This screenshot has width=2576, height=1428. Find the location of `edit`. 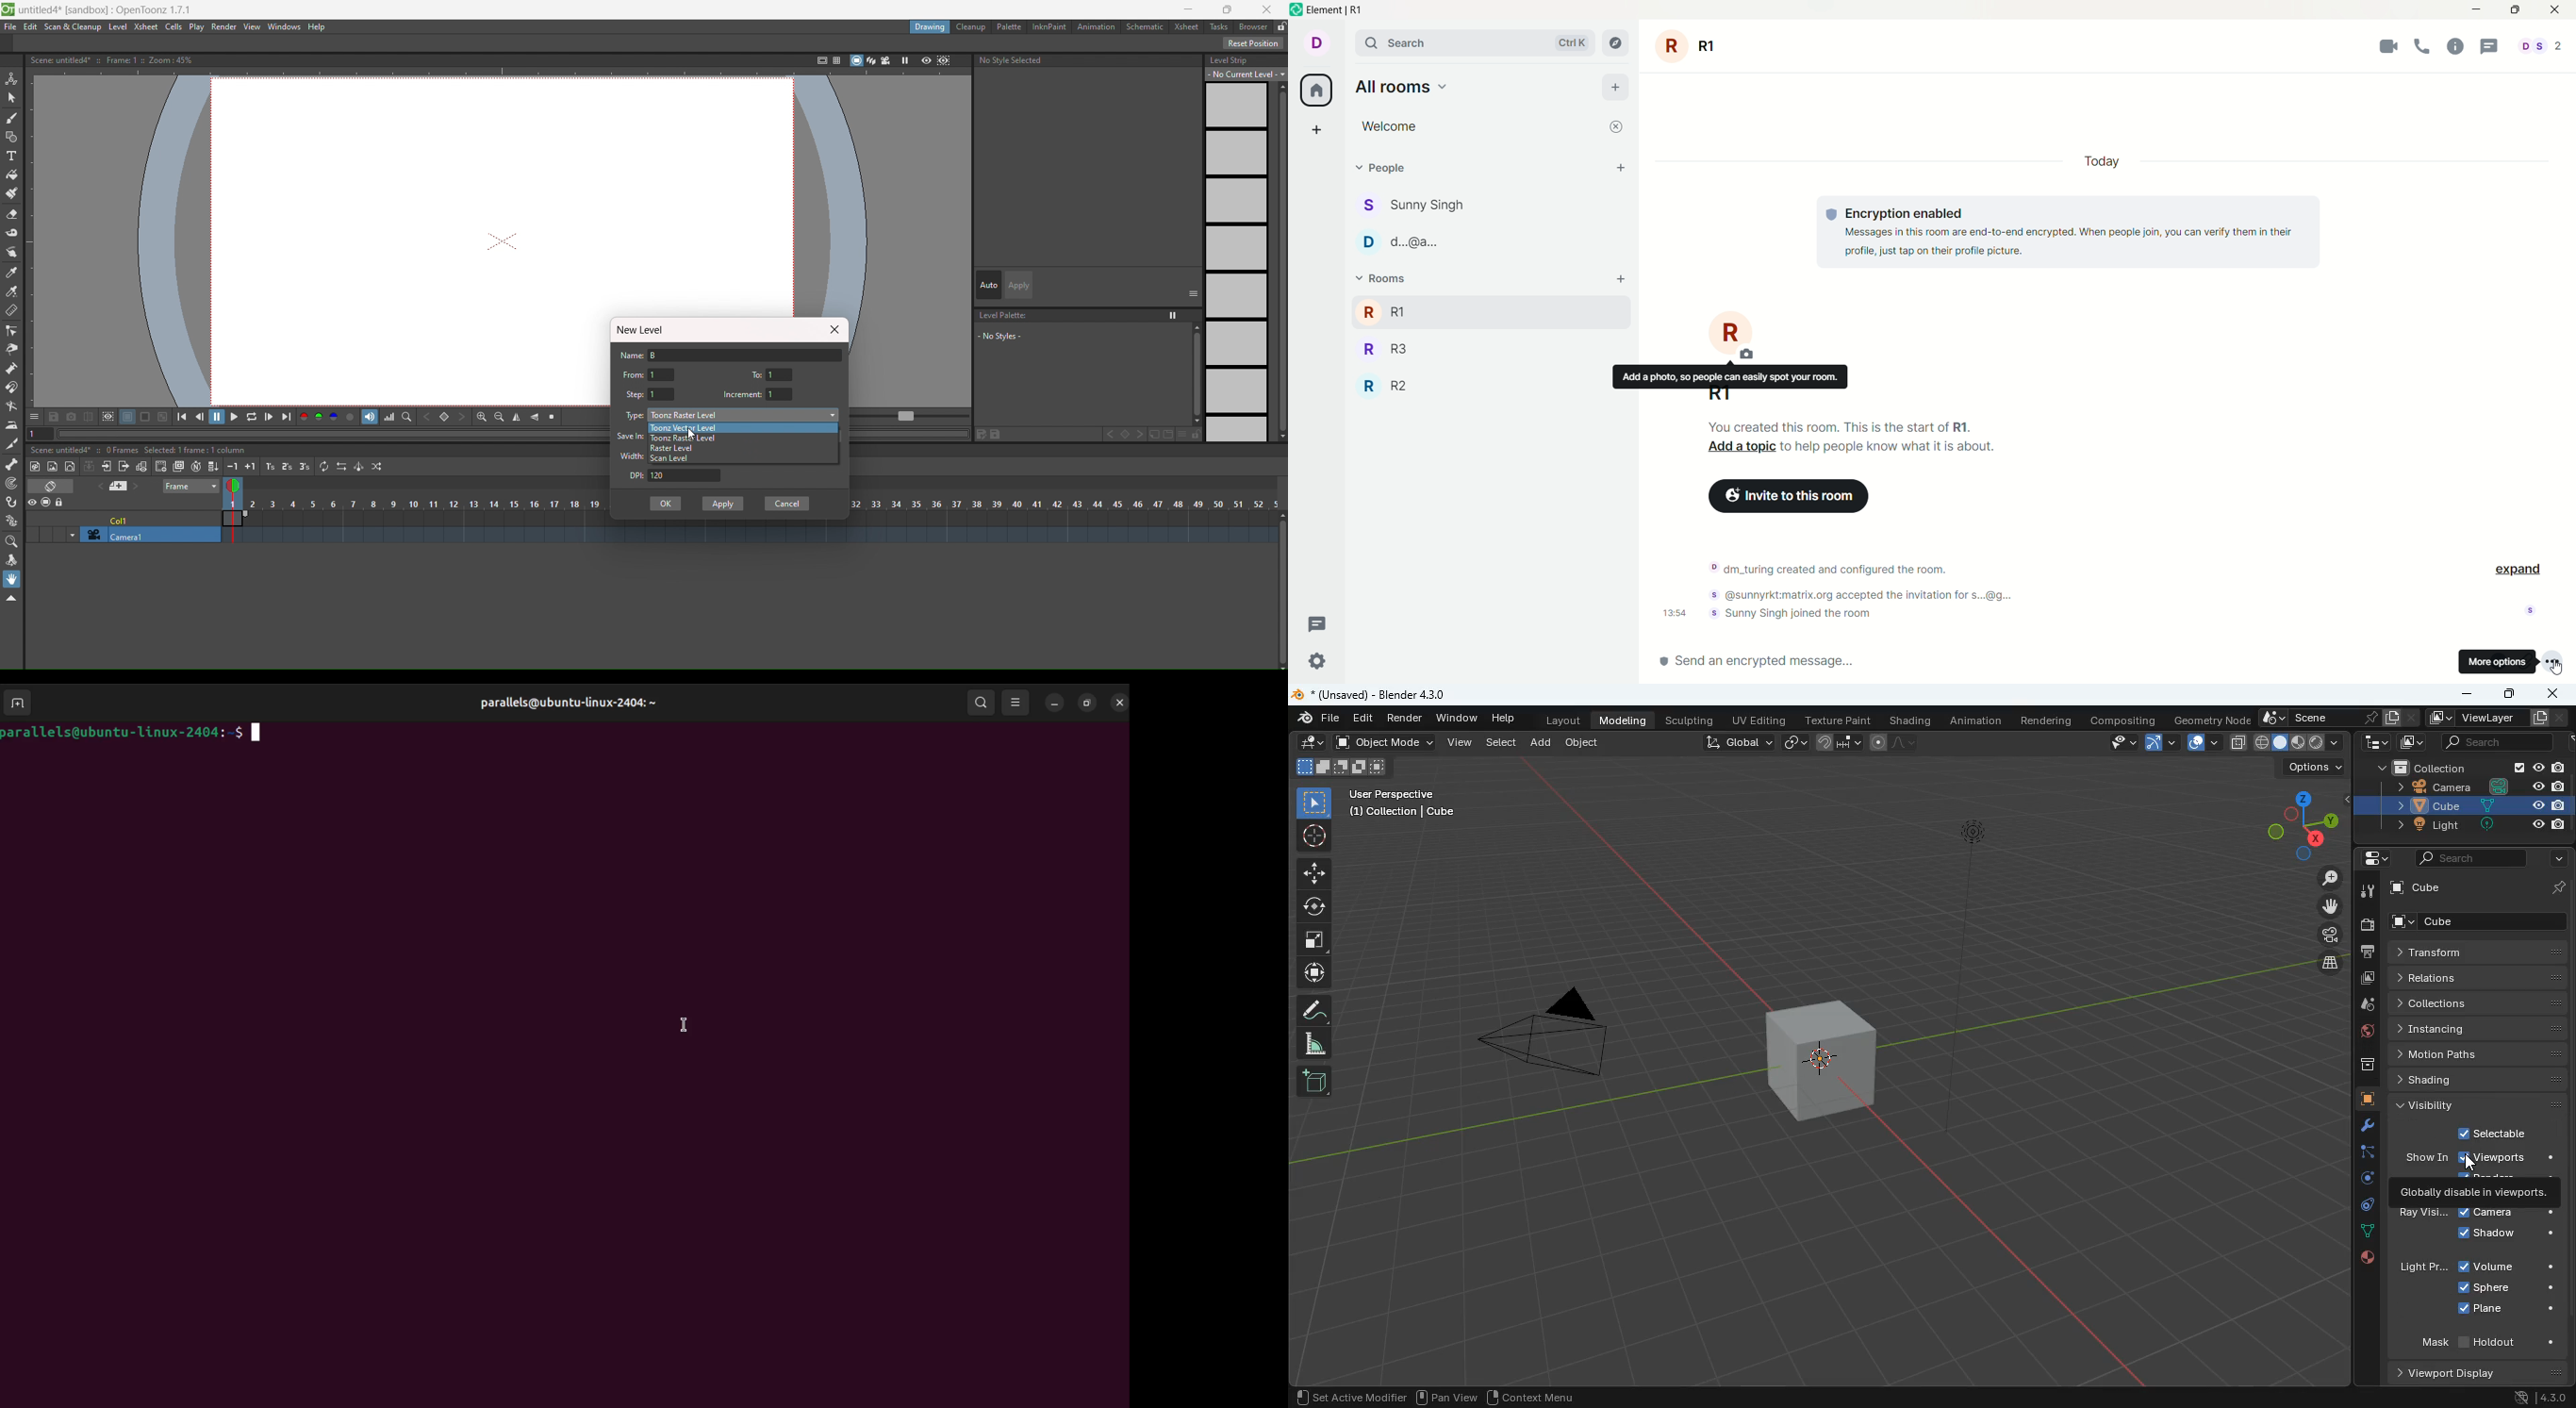

edit is located at coordinates (1318, 718).